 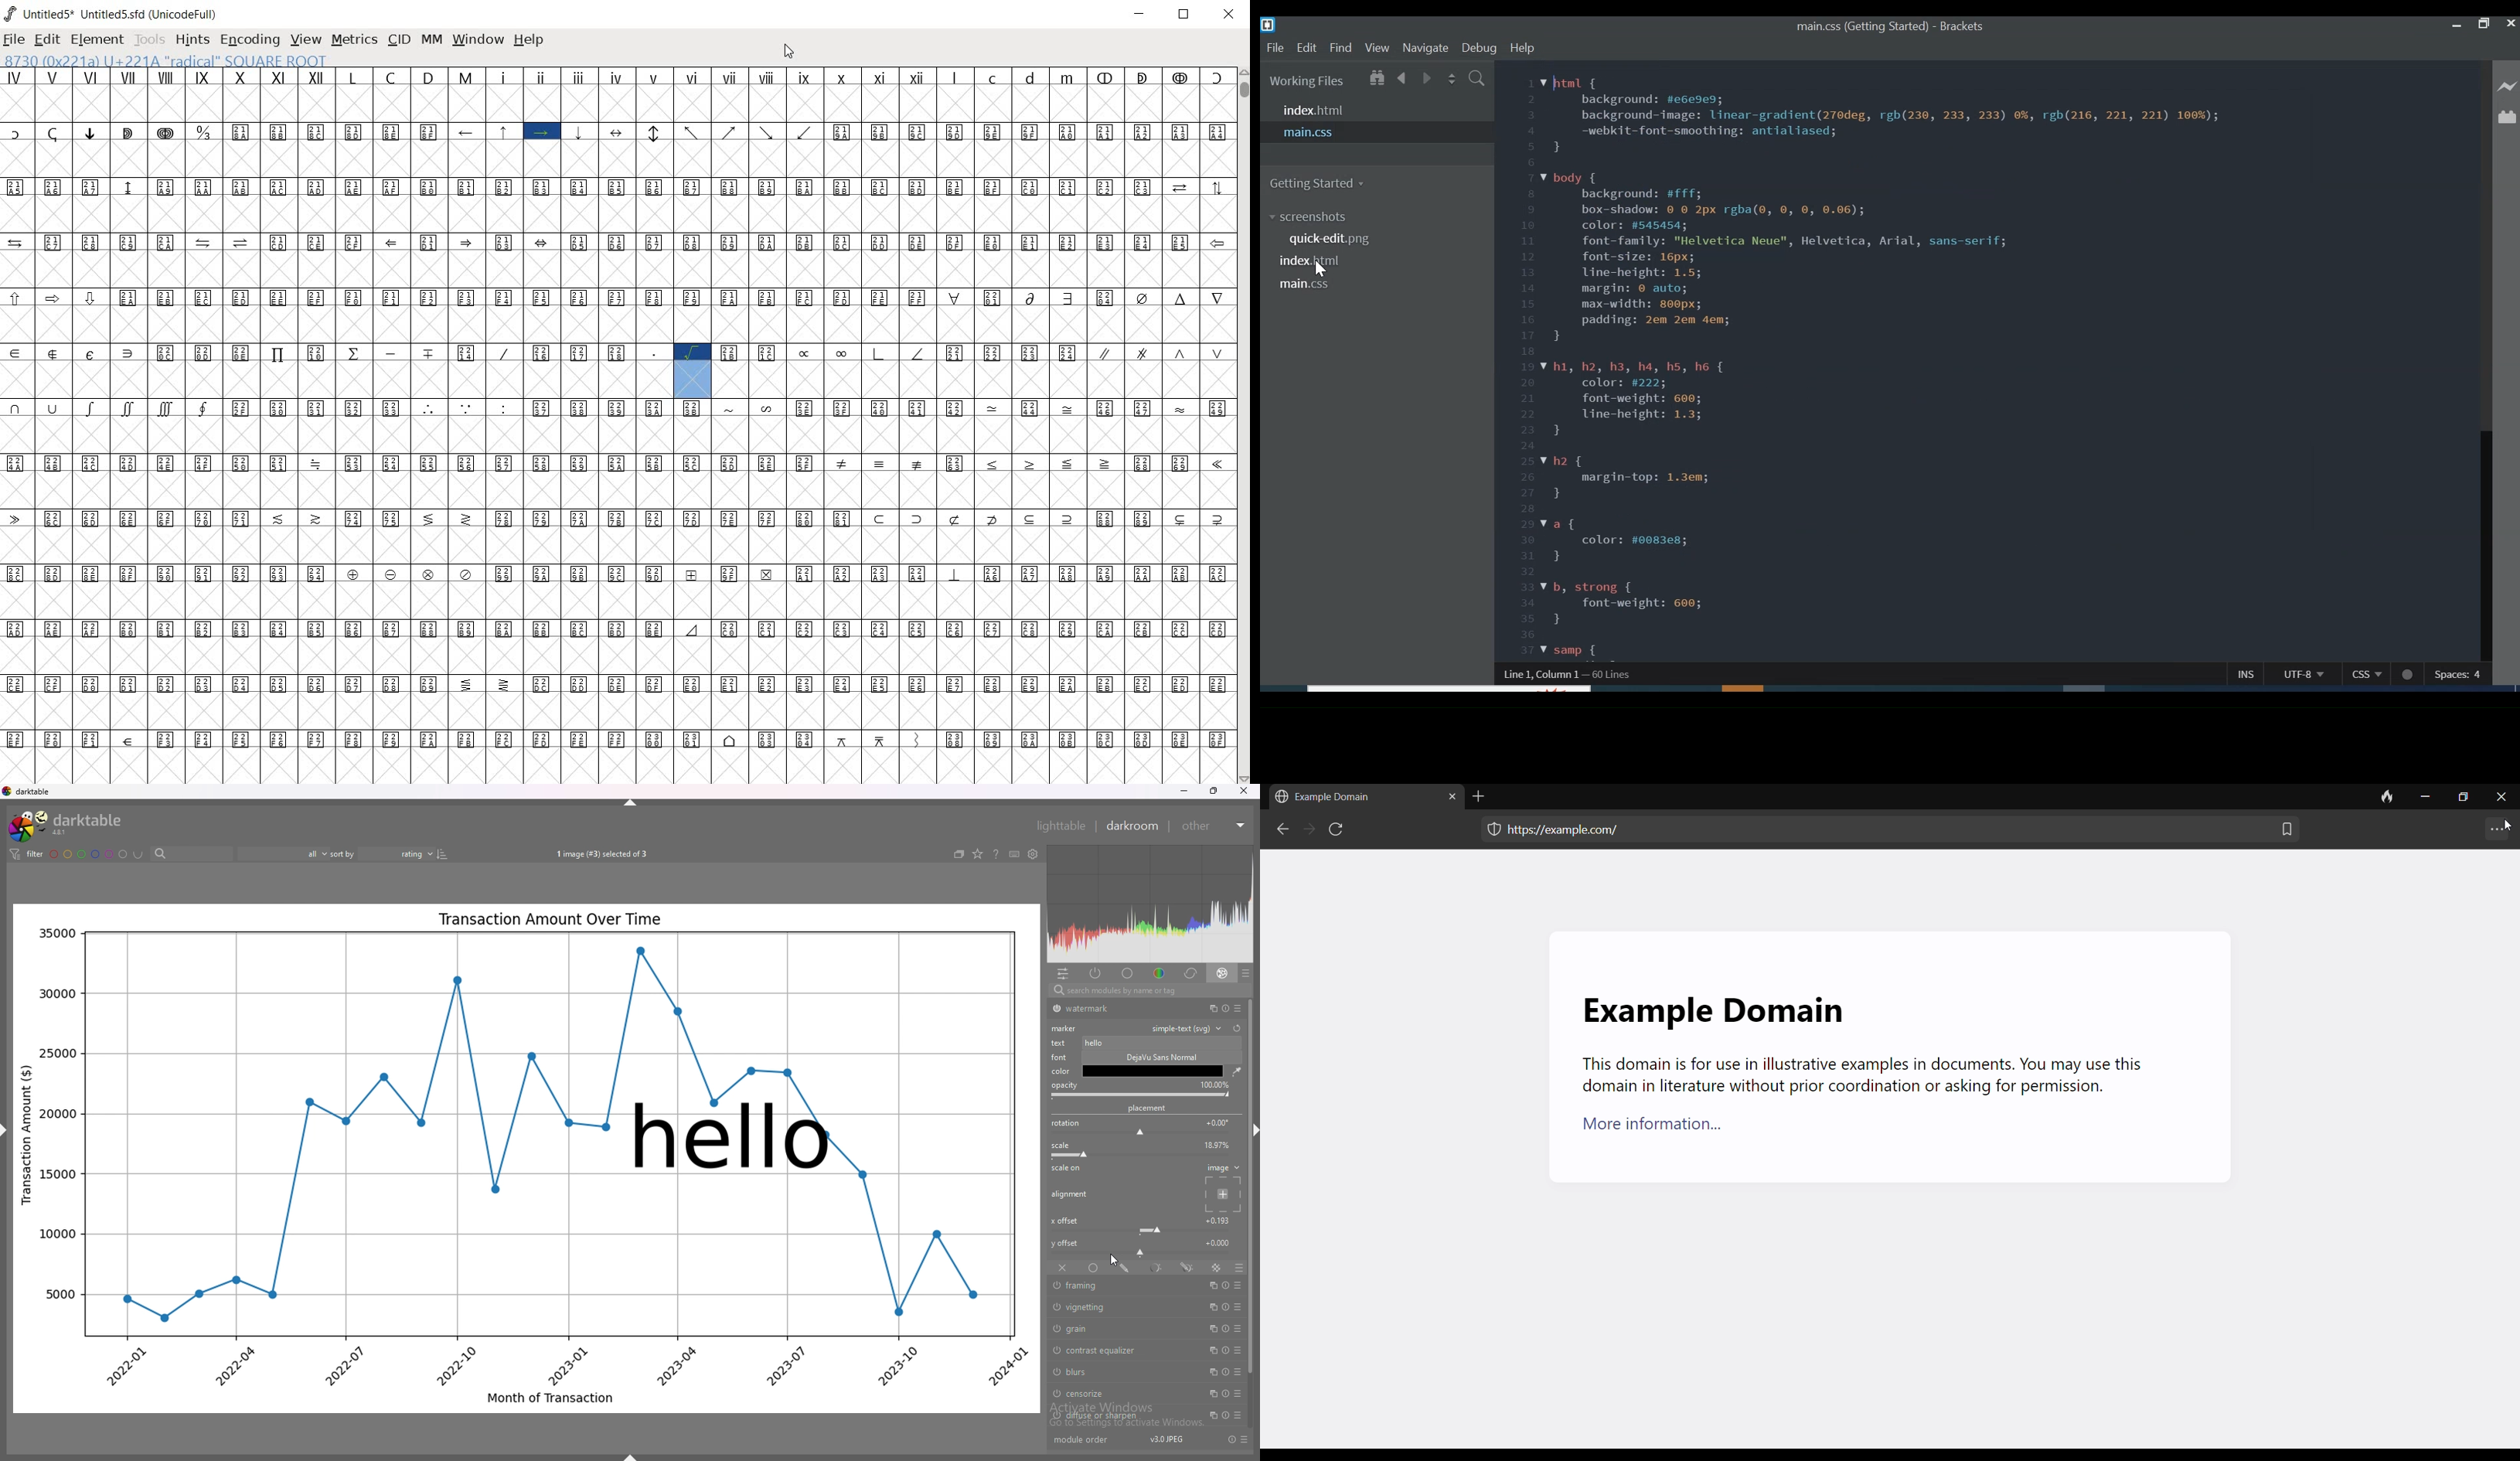 I want to click on Navigate, so click(x=1424, y=49).